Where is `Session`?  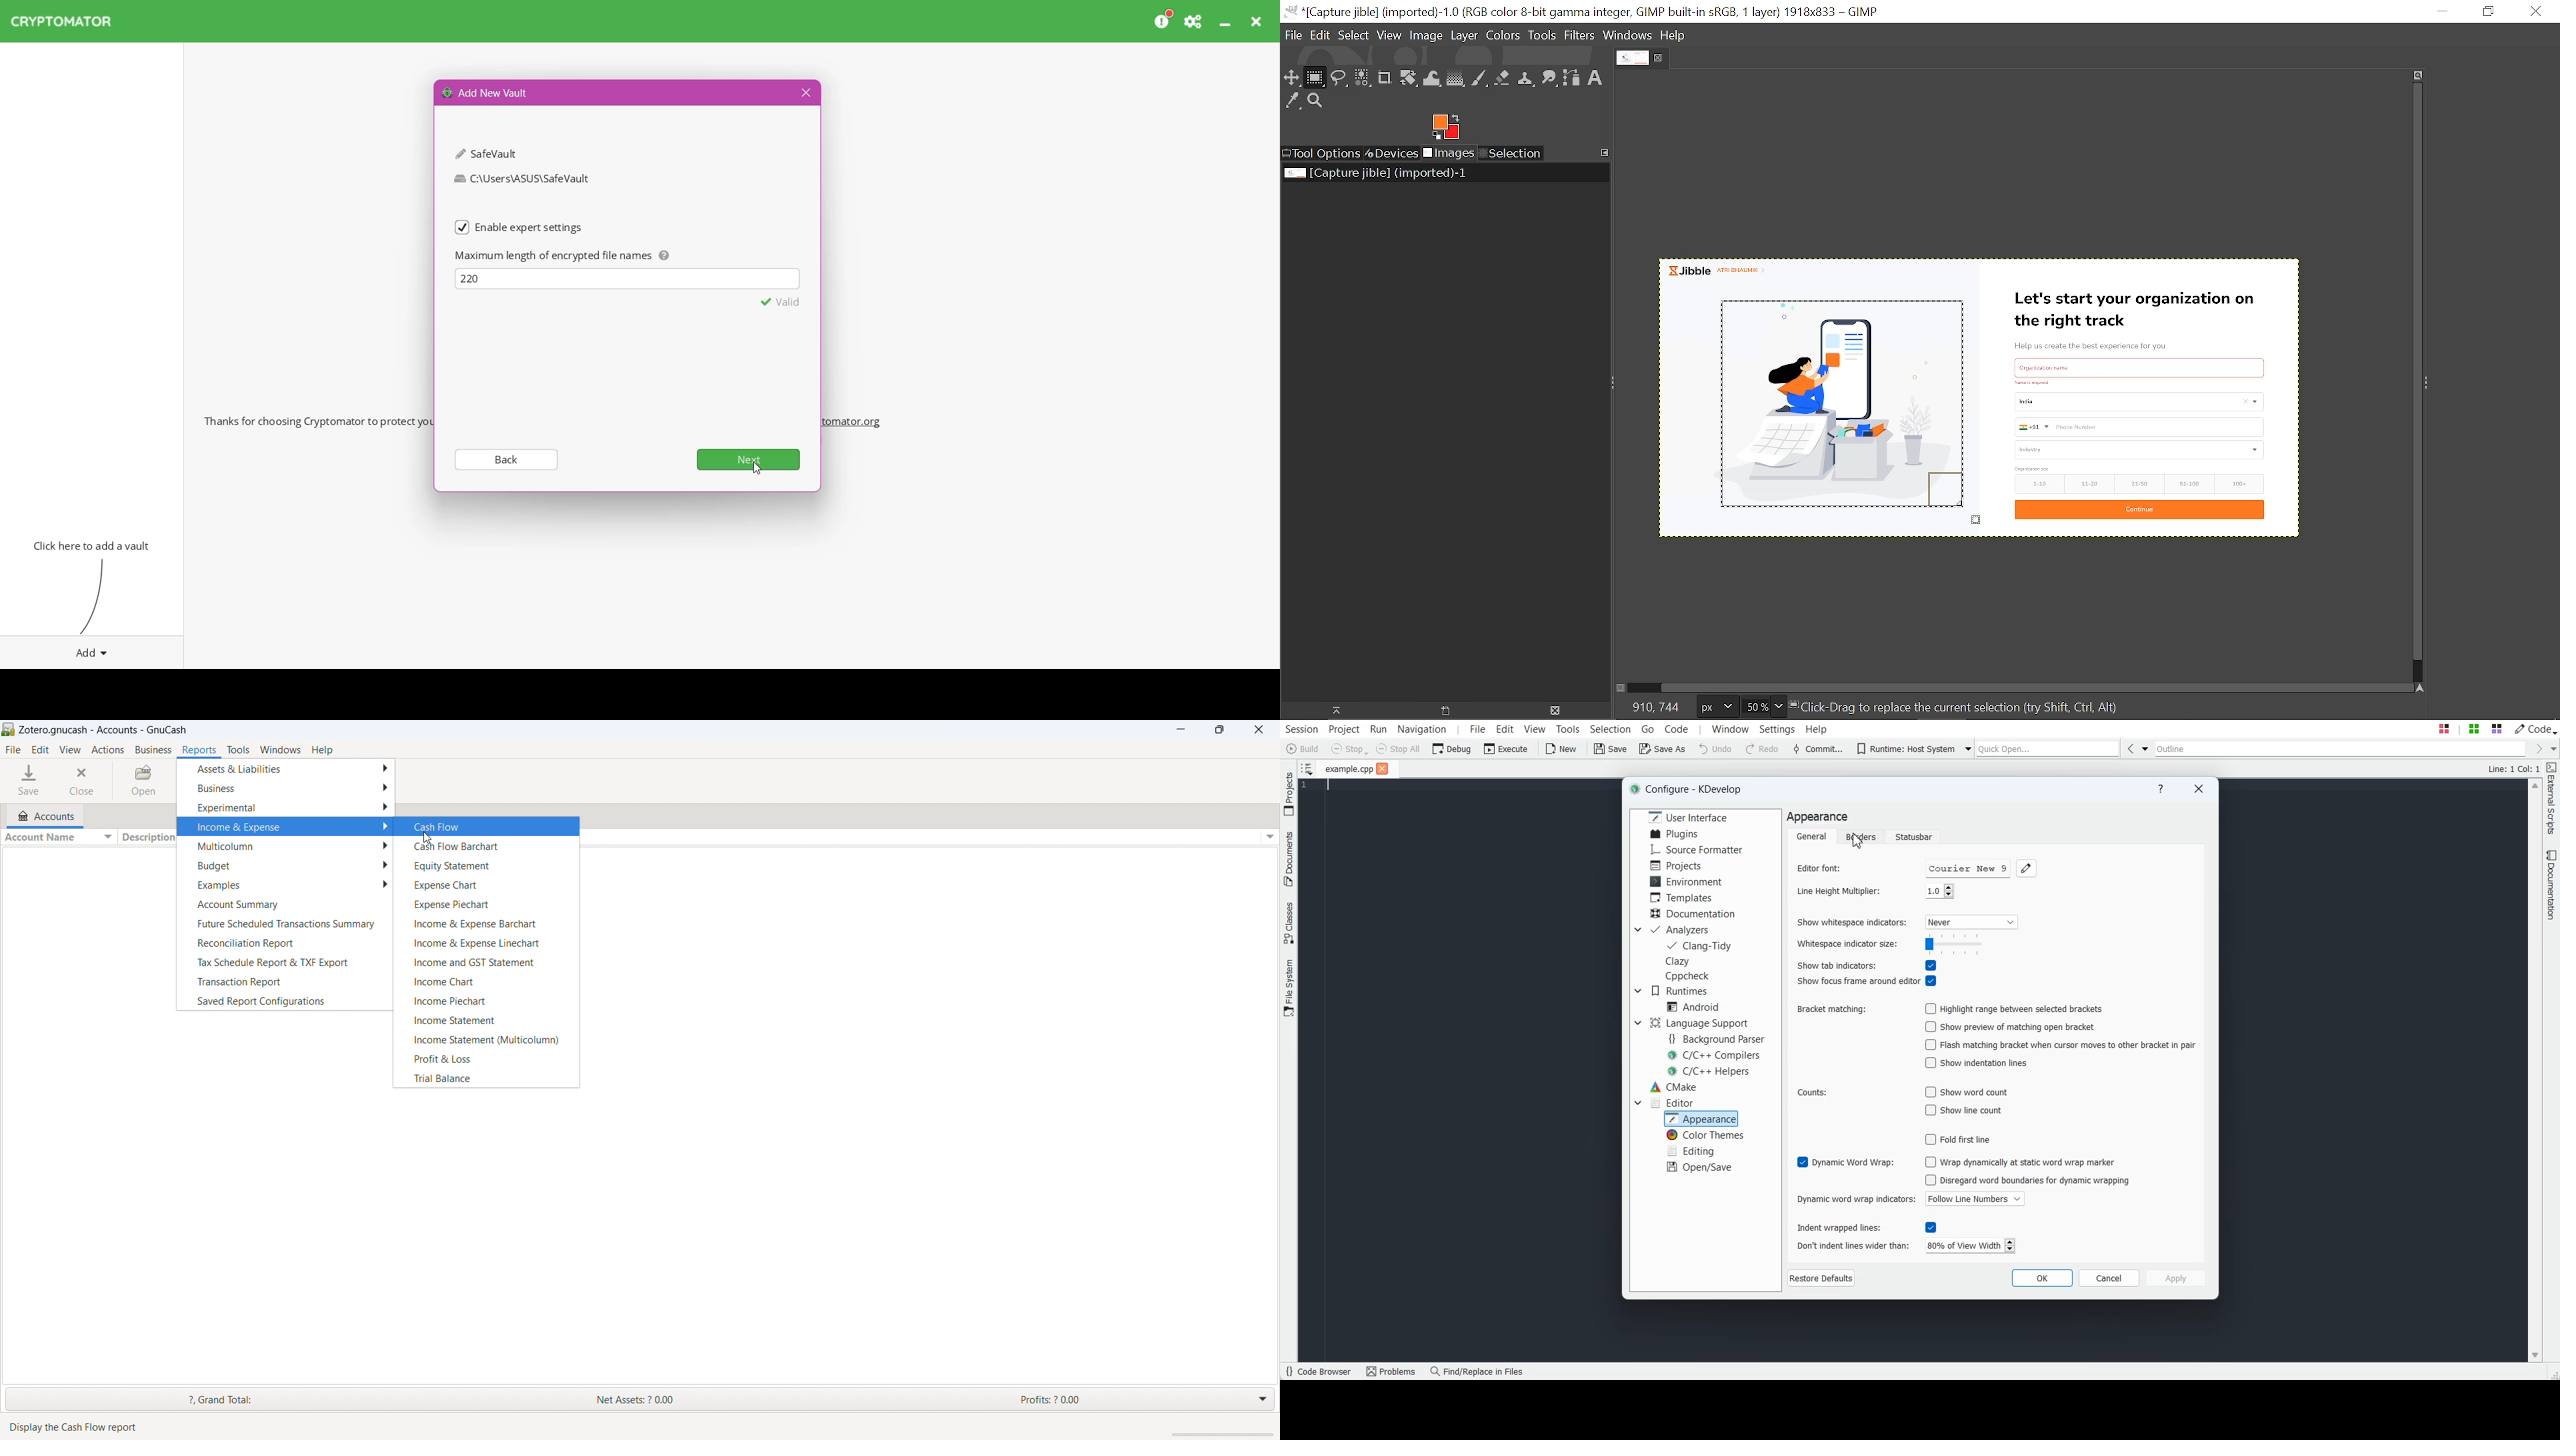 Session is located at coordinates (1301, 729).